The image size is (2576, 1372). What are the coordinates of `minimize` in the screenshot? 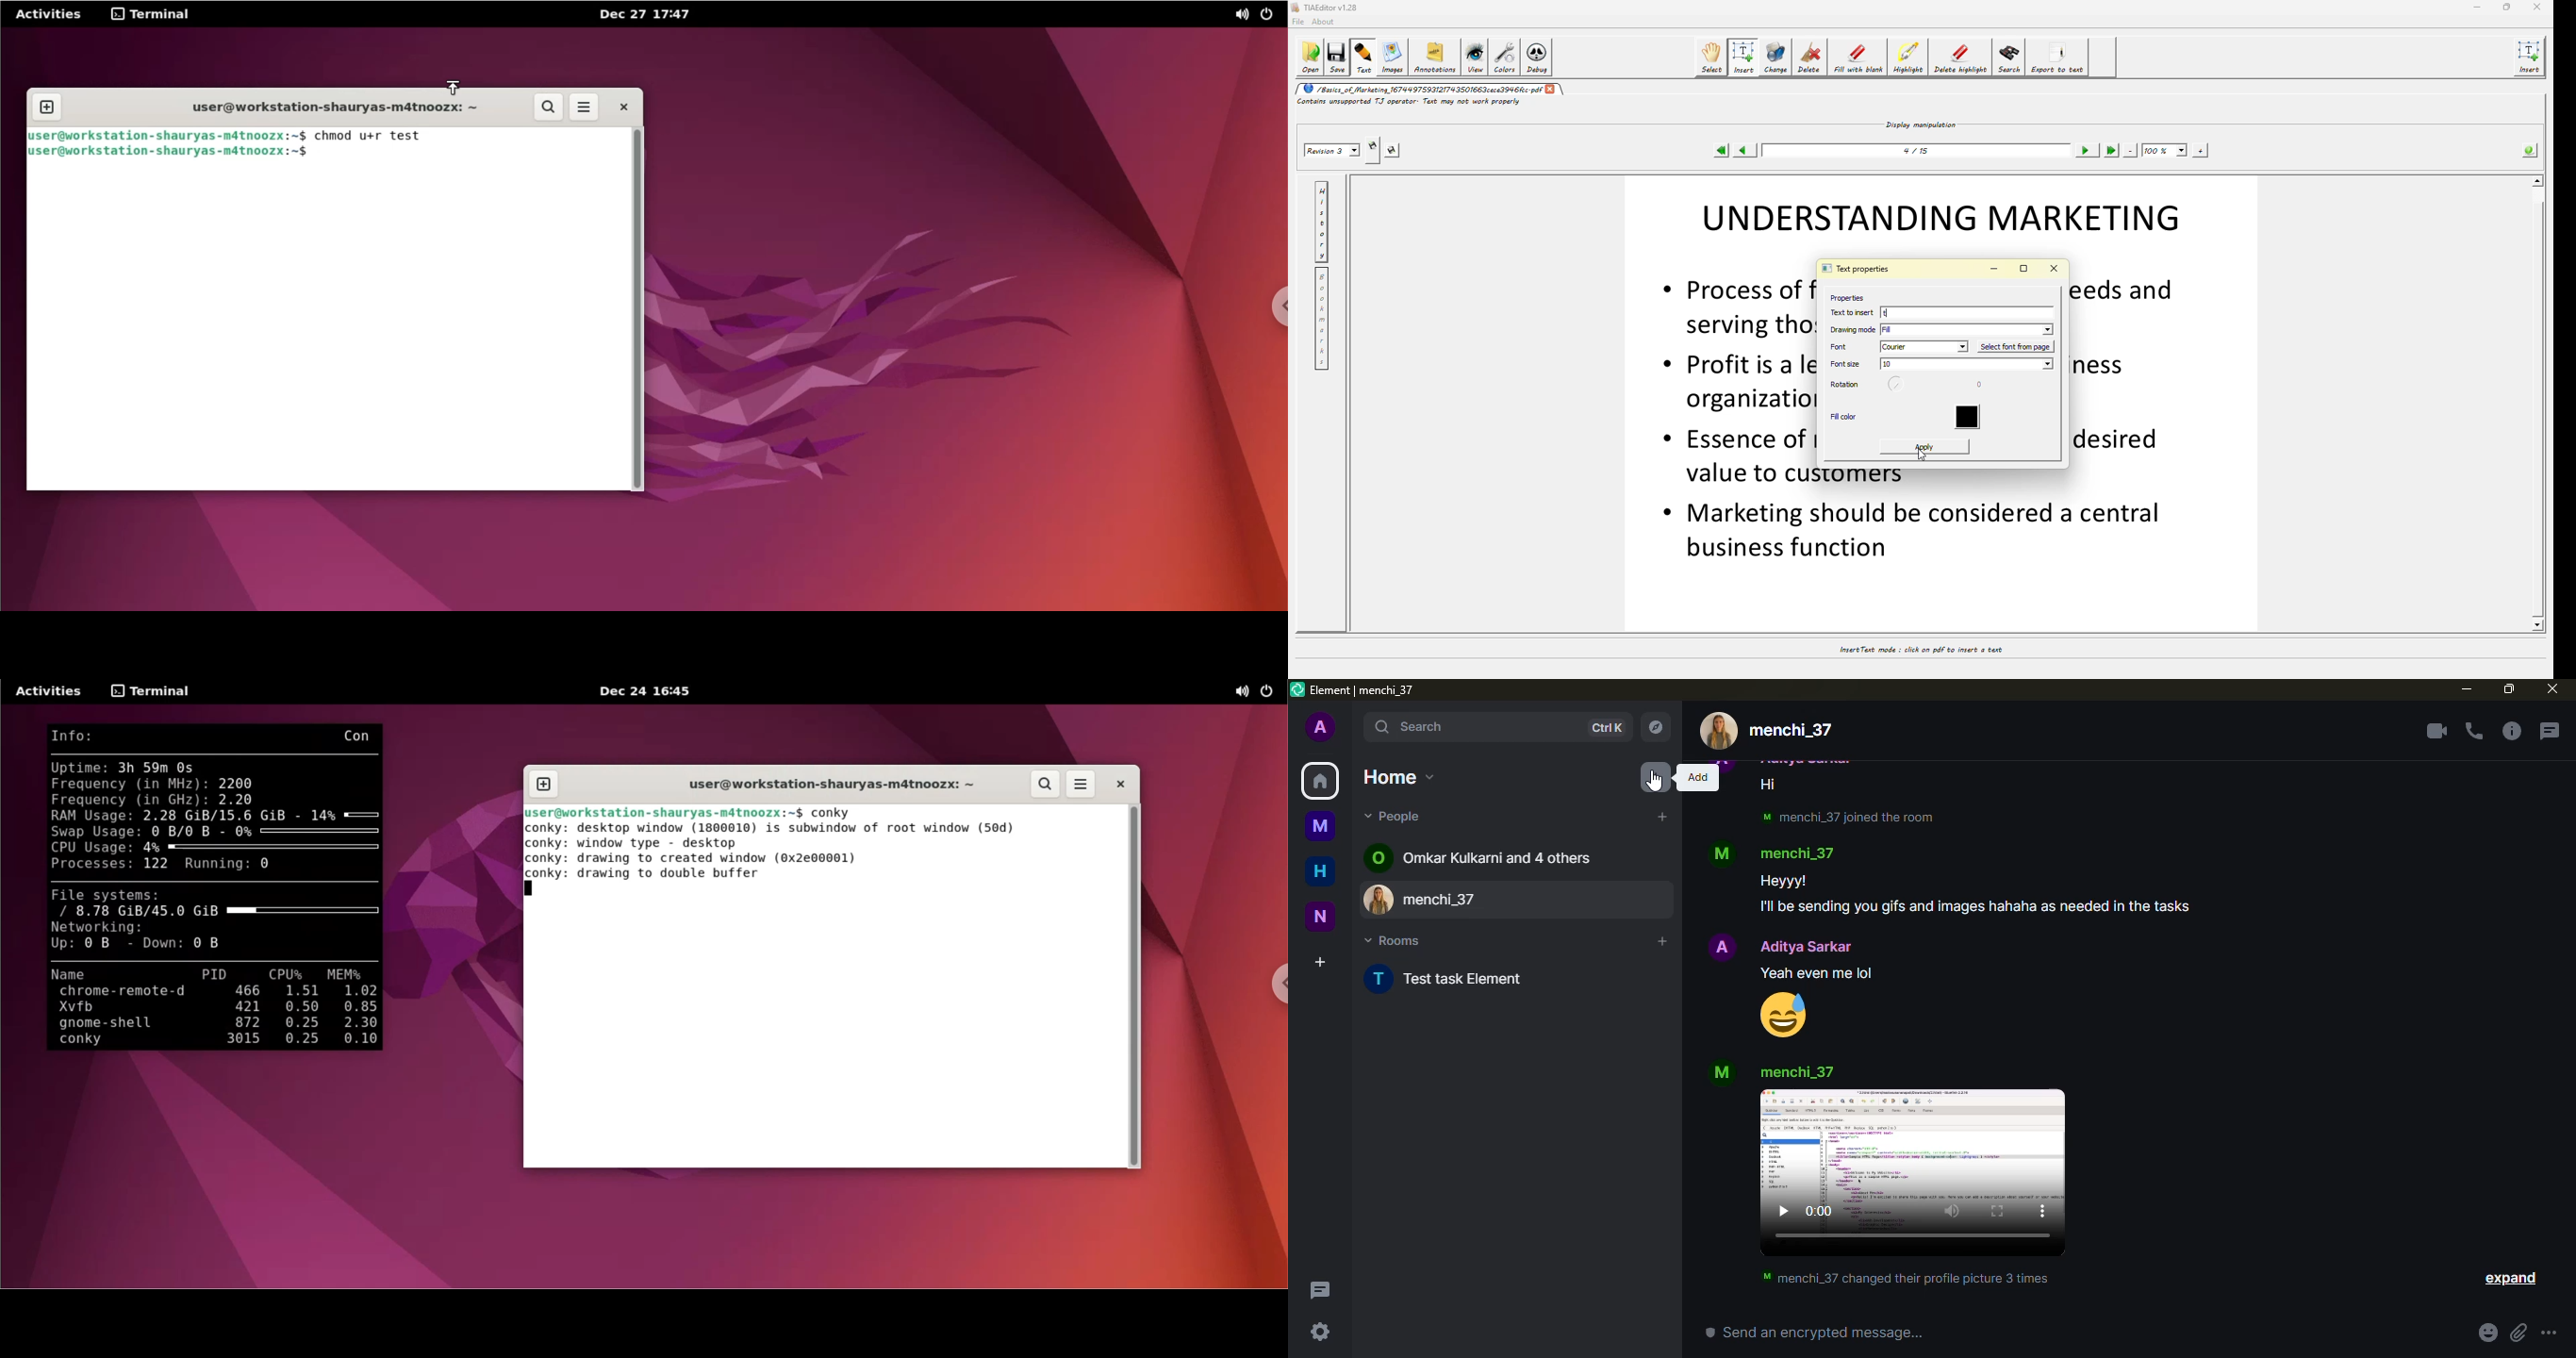 It's located at (2467, 688).